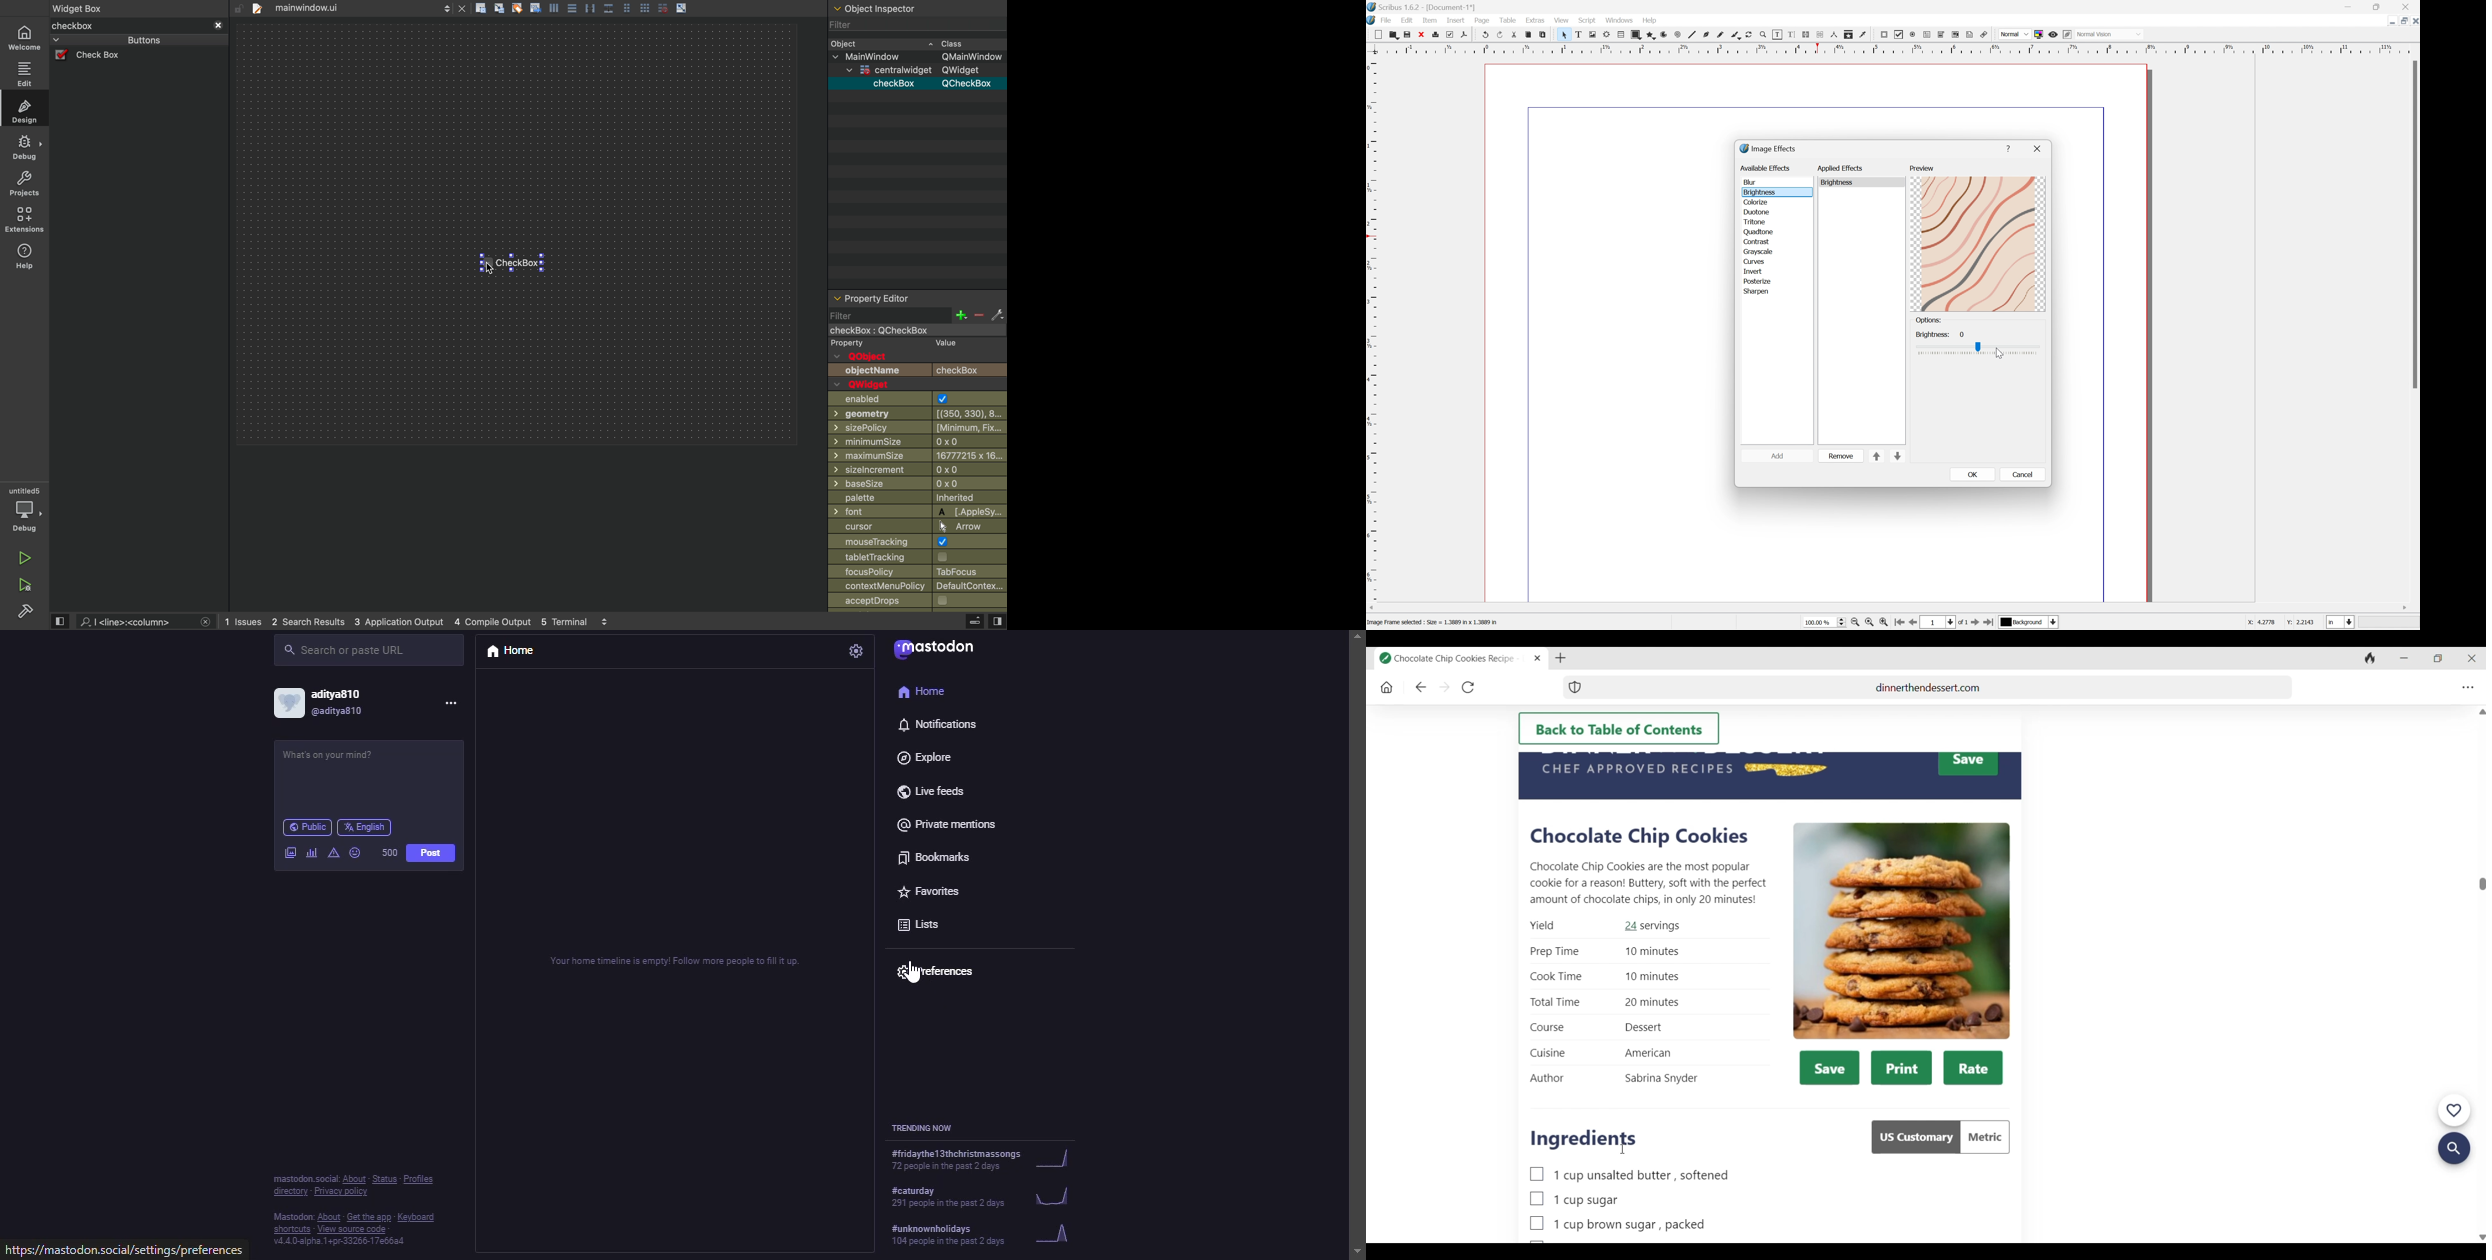  Describe the element at coordinates (936, 725) in the screenshot. I see `notifications` at that location.